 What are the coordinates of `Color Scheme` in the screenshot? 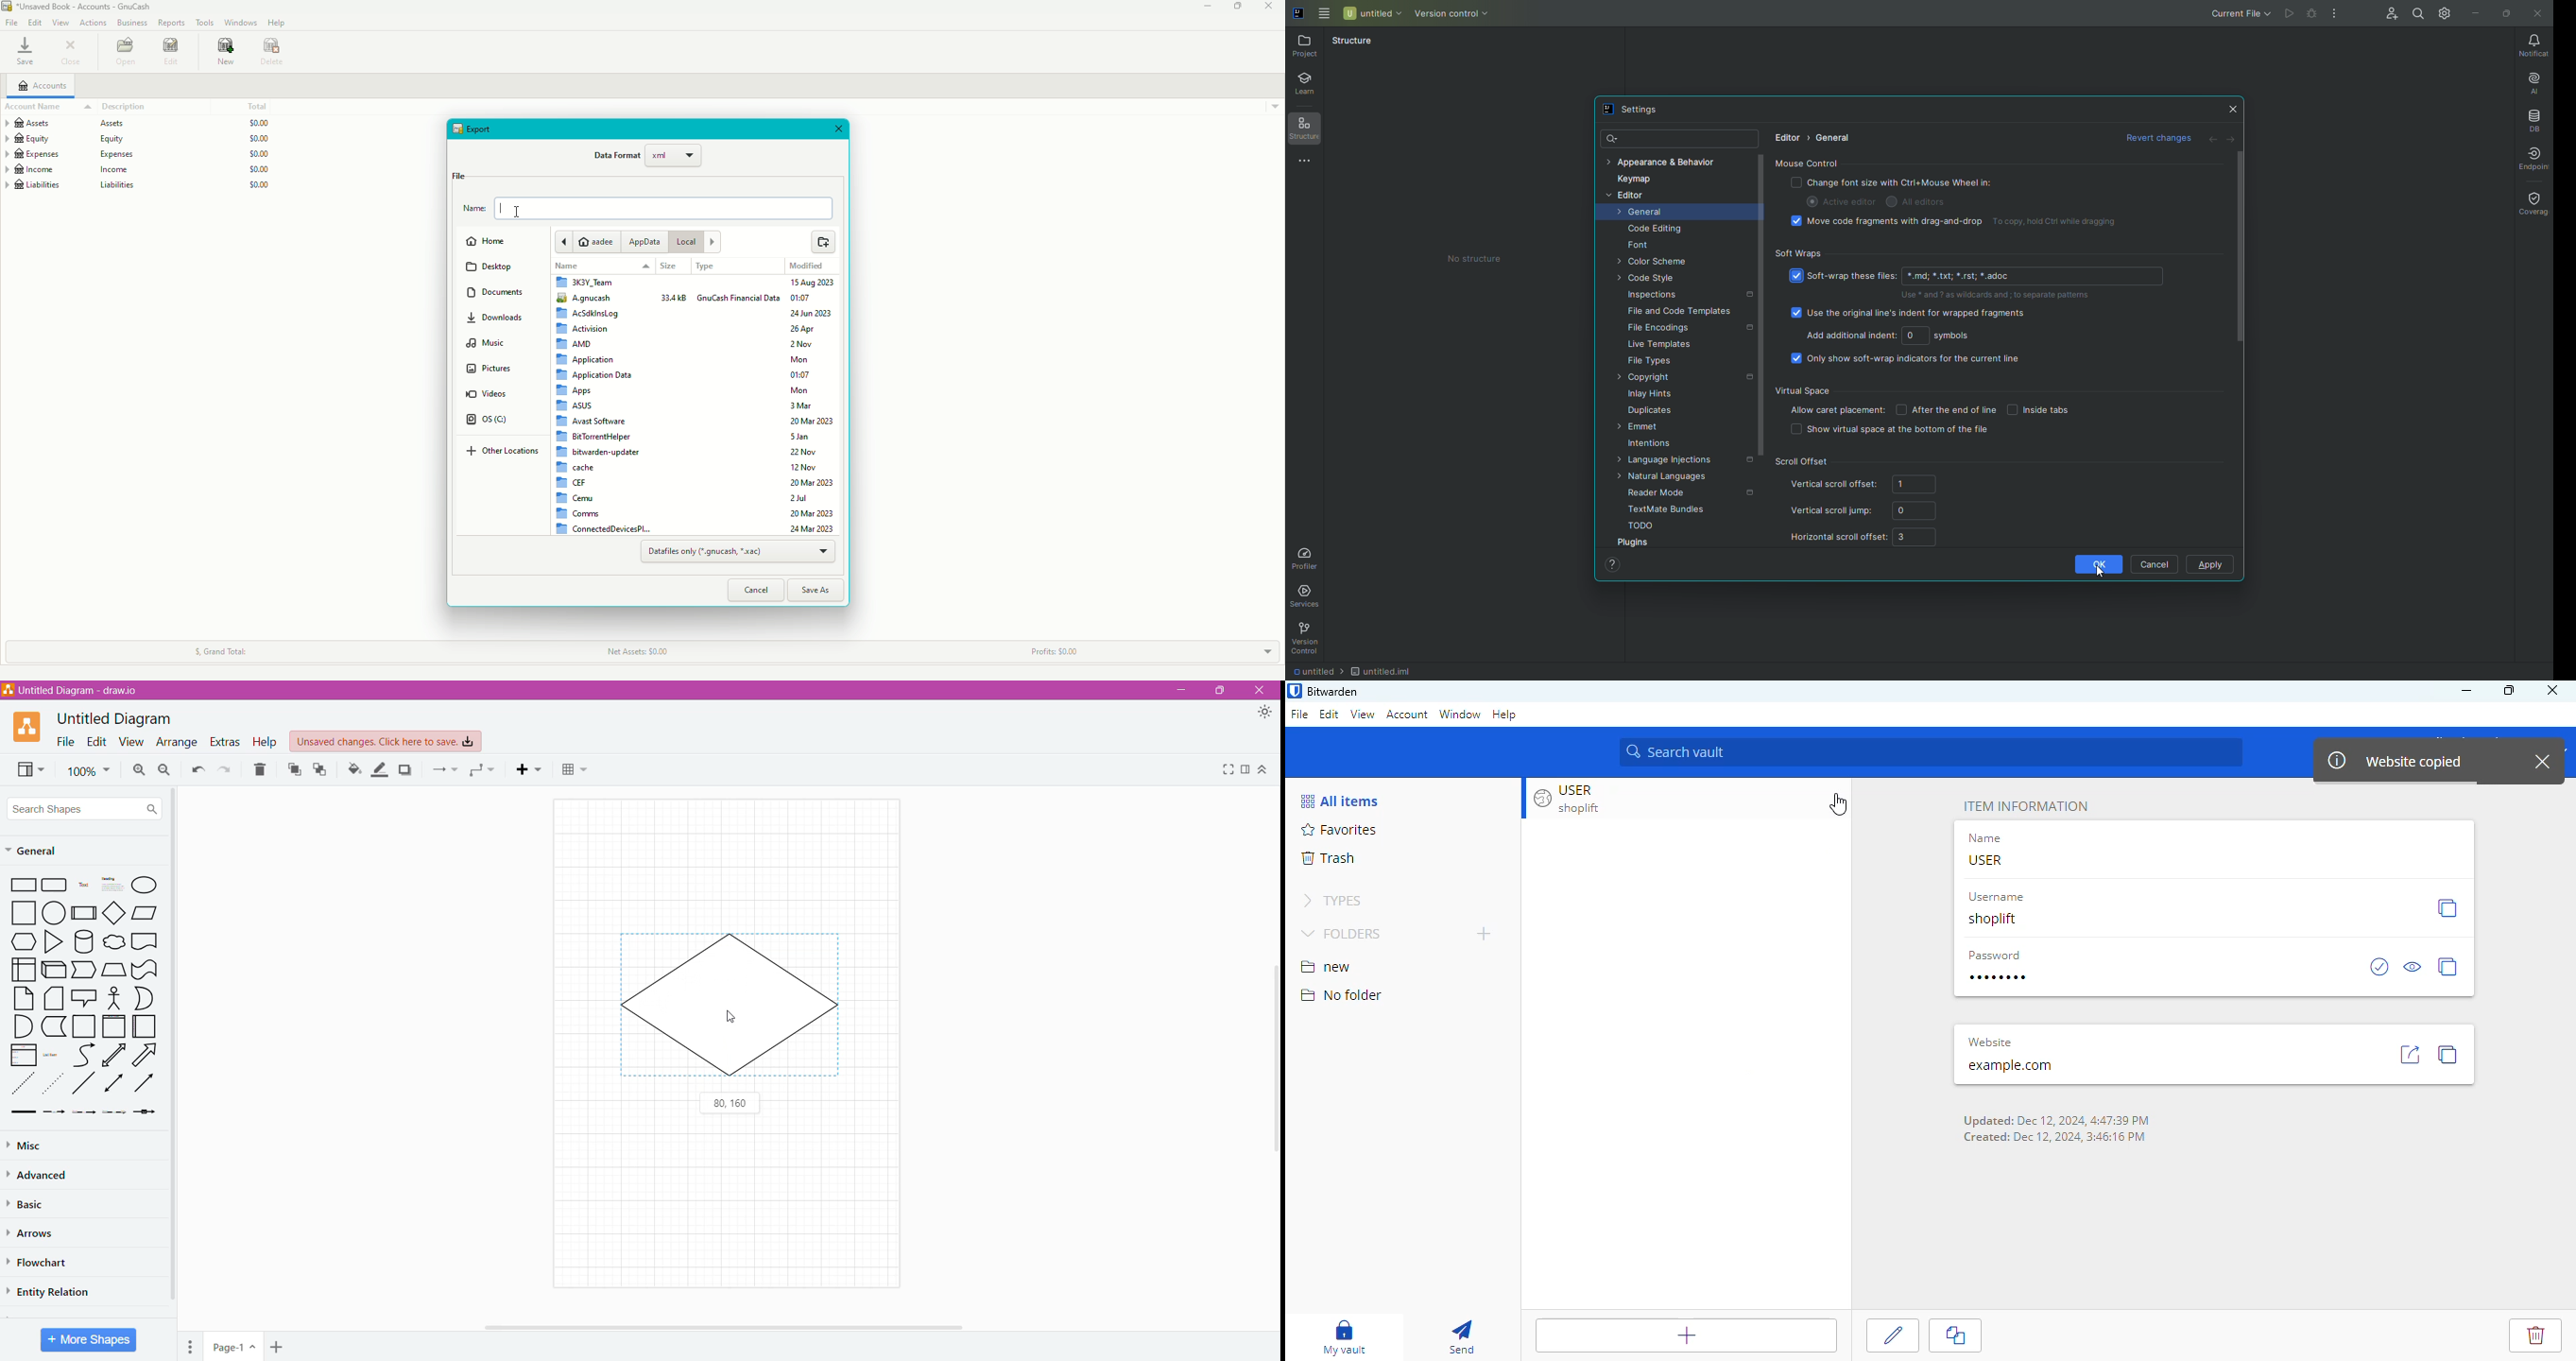 It's located at (1657, 263).